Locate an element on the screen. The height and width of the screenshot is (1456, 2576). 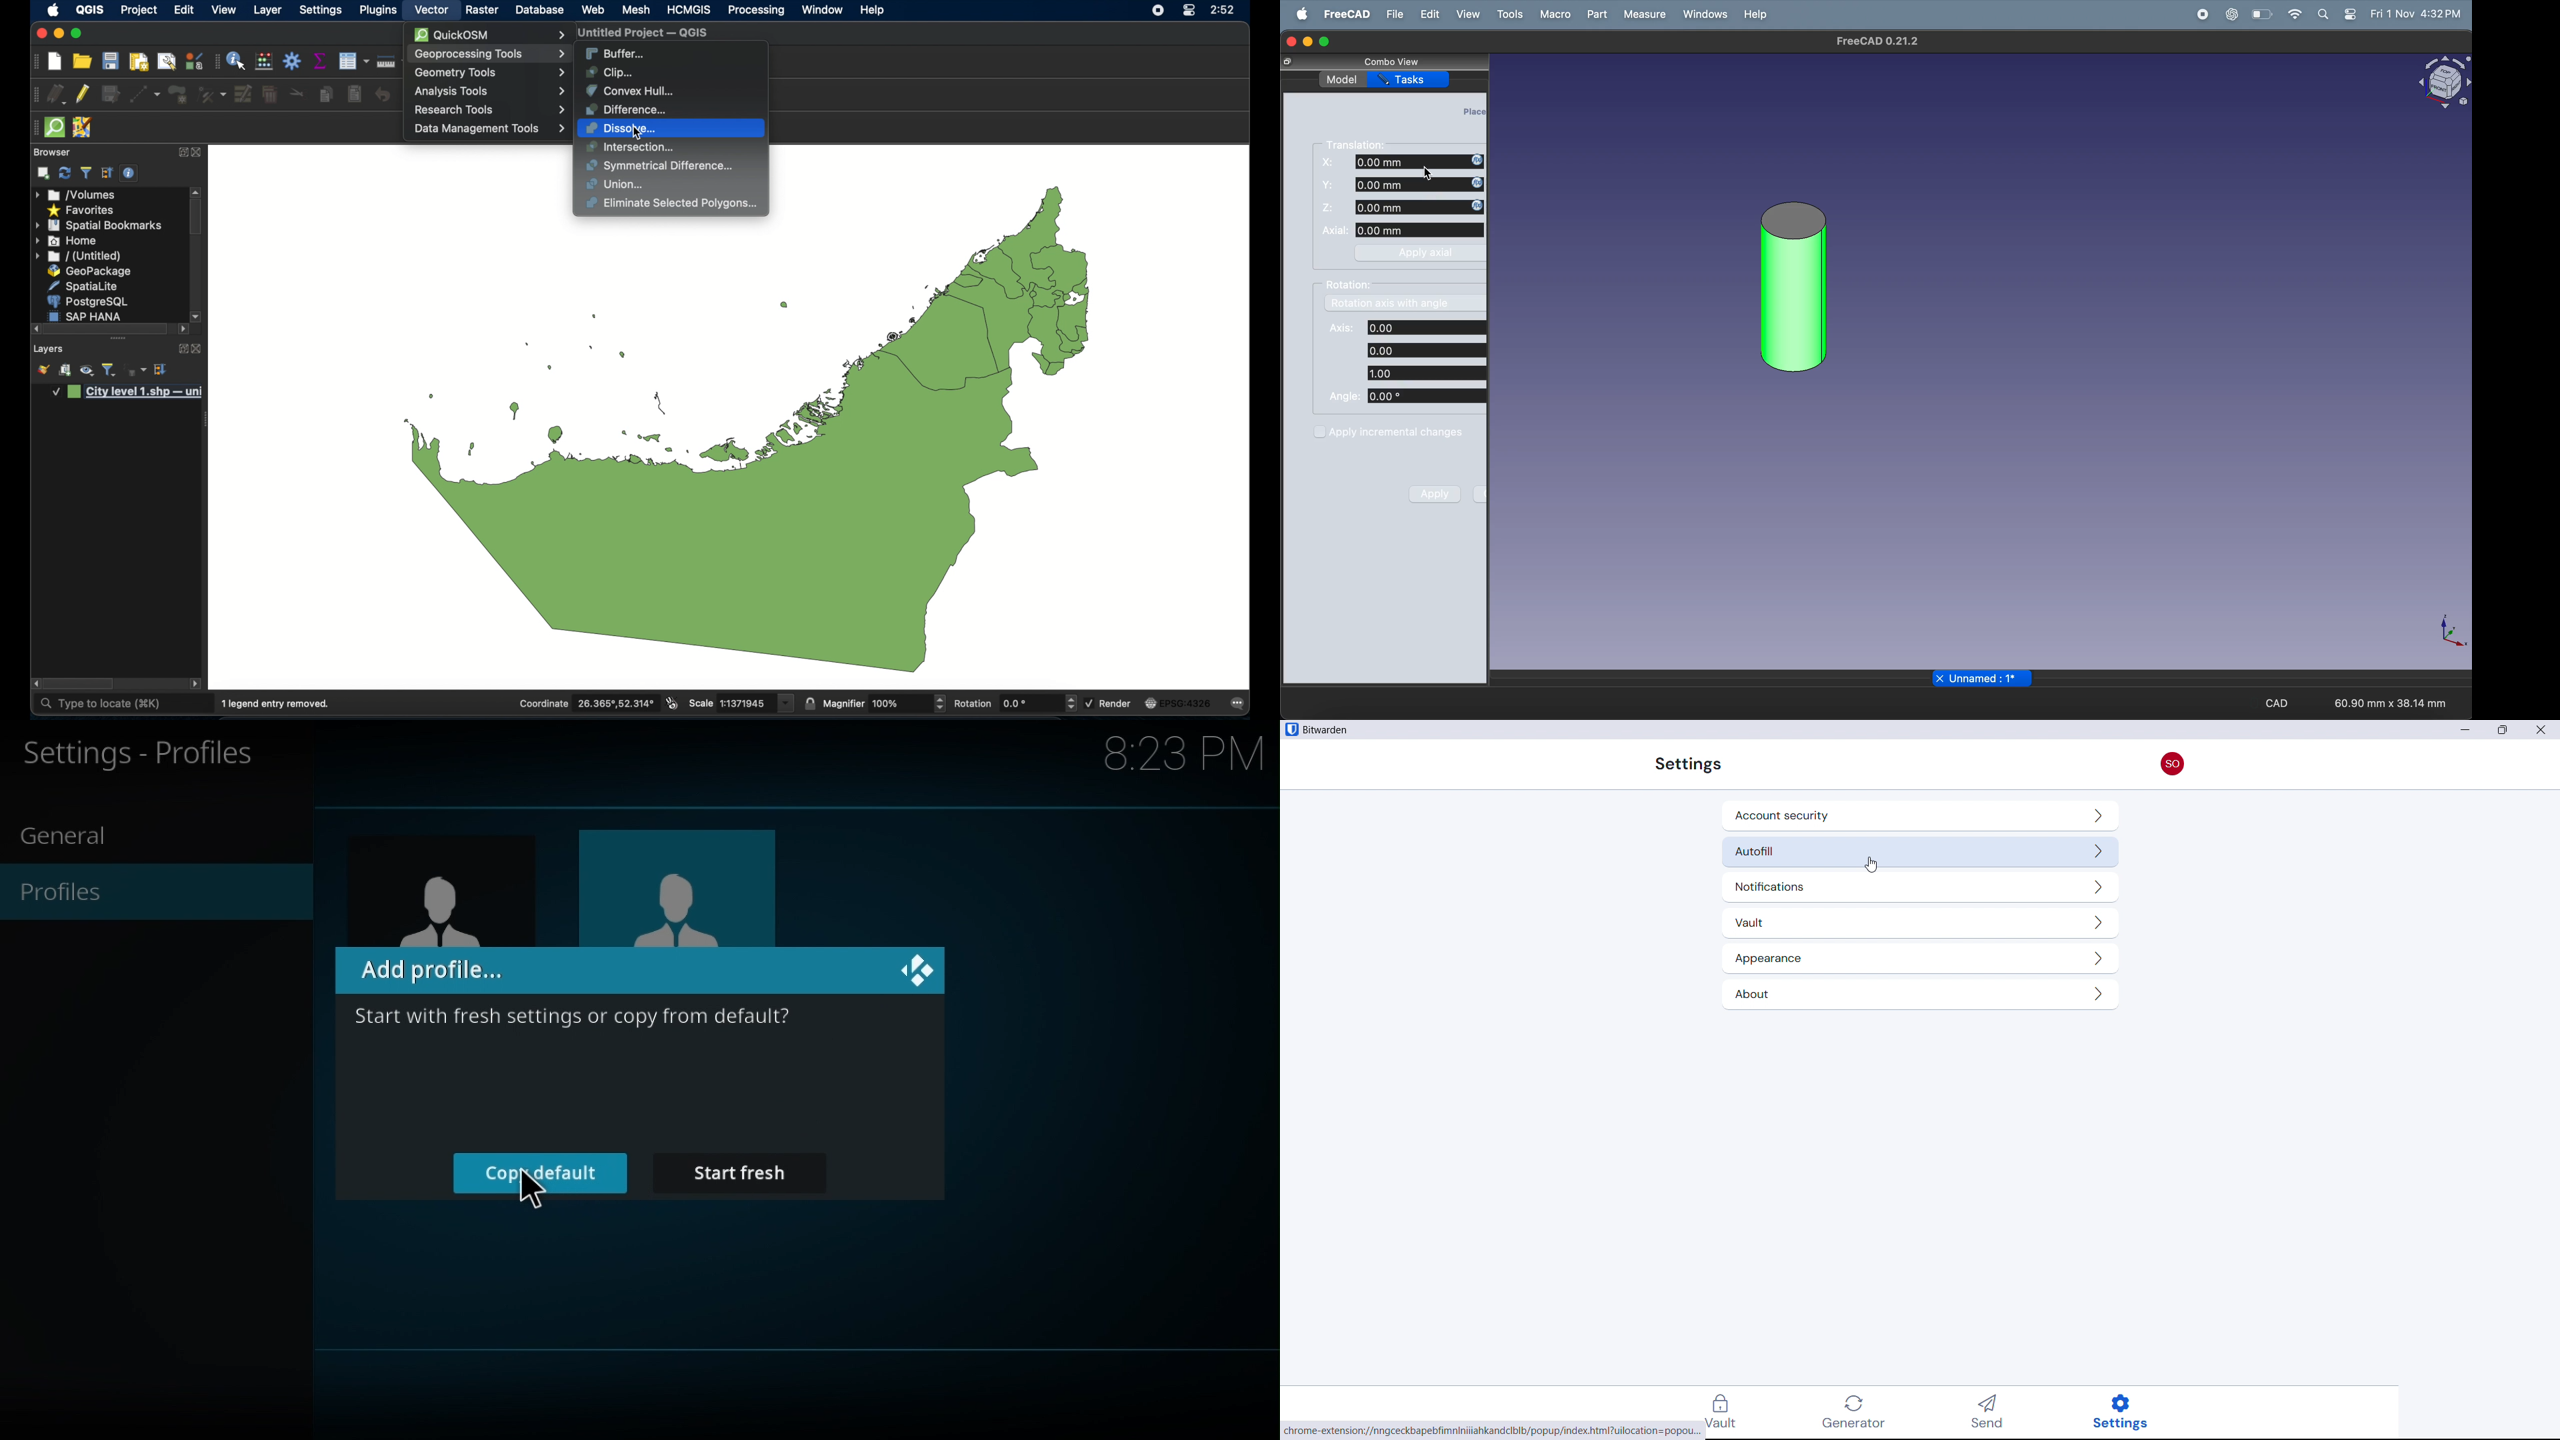
cursor is located at coordinates (542, 1196).